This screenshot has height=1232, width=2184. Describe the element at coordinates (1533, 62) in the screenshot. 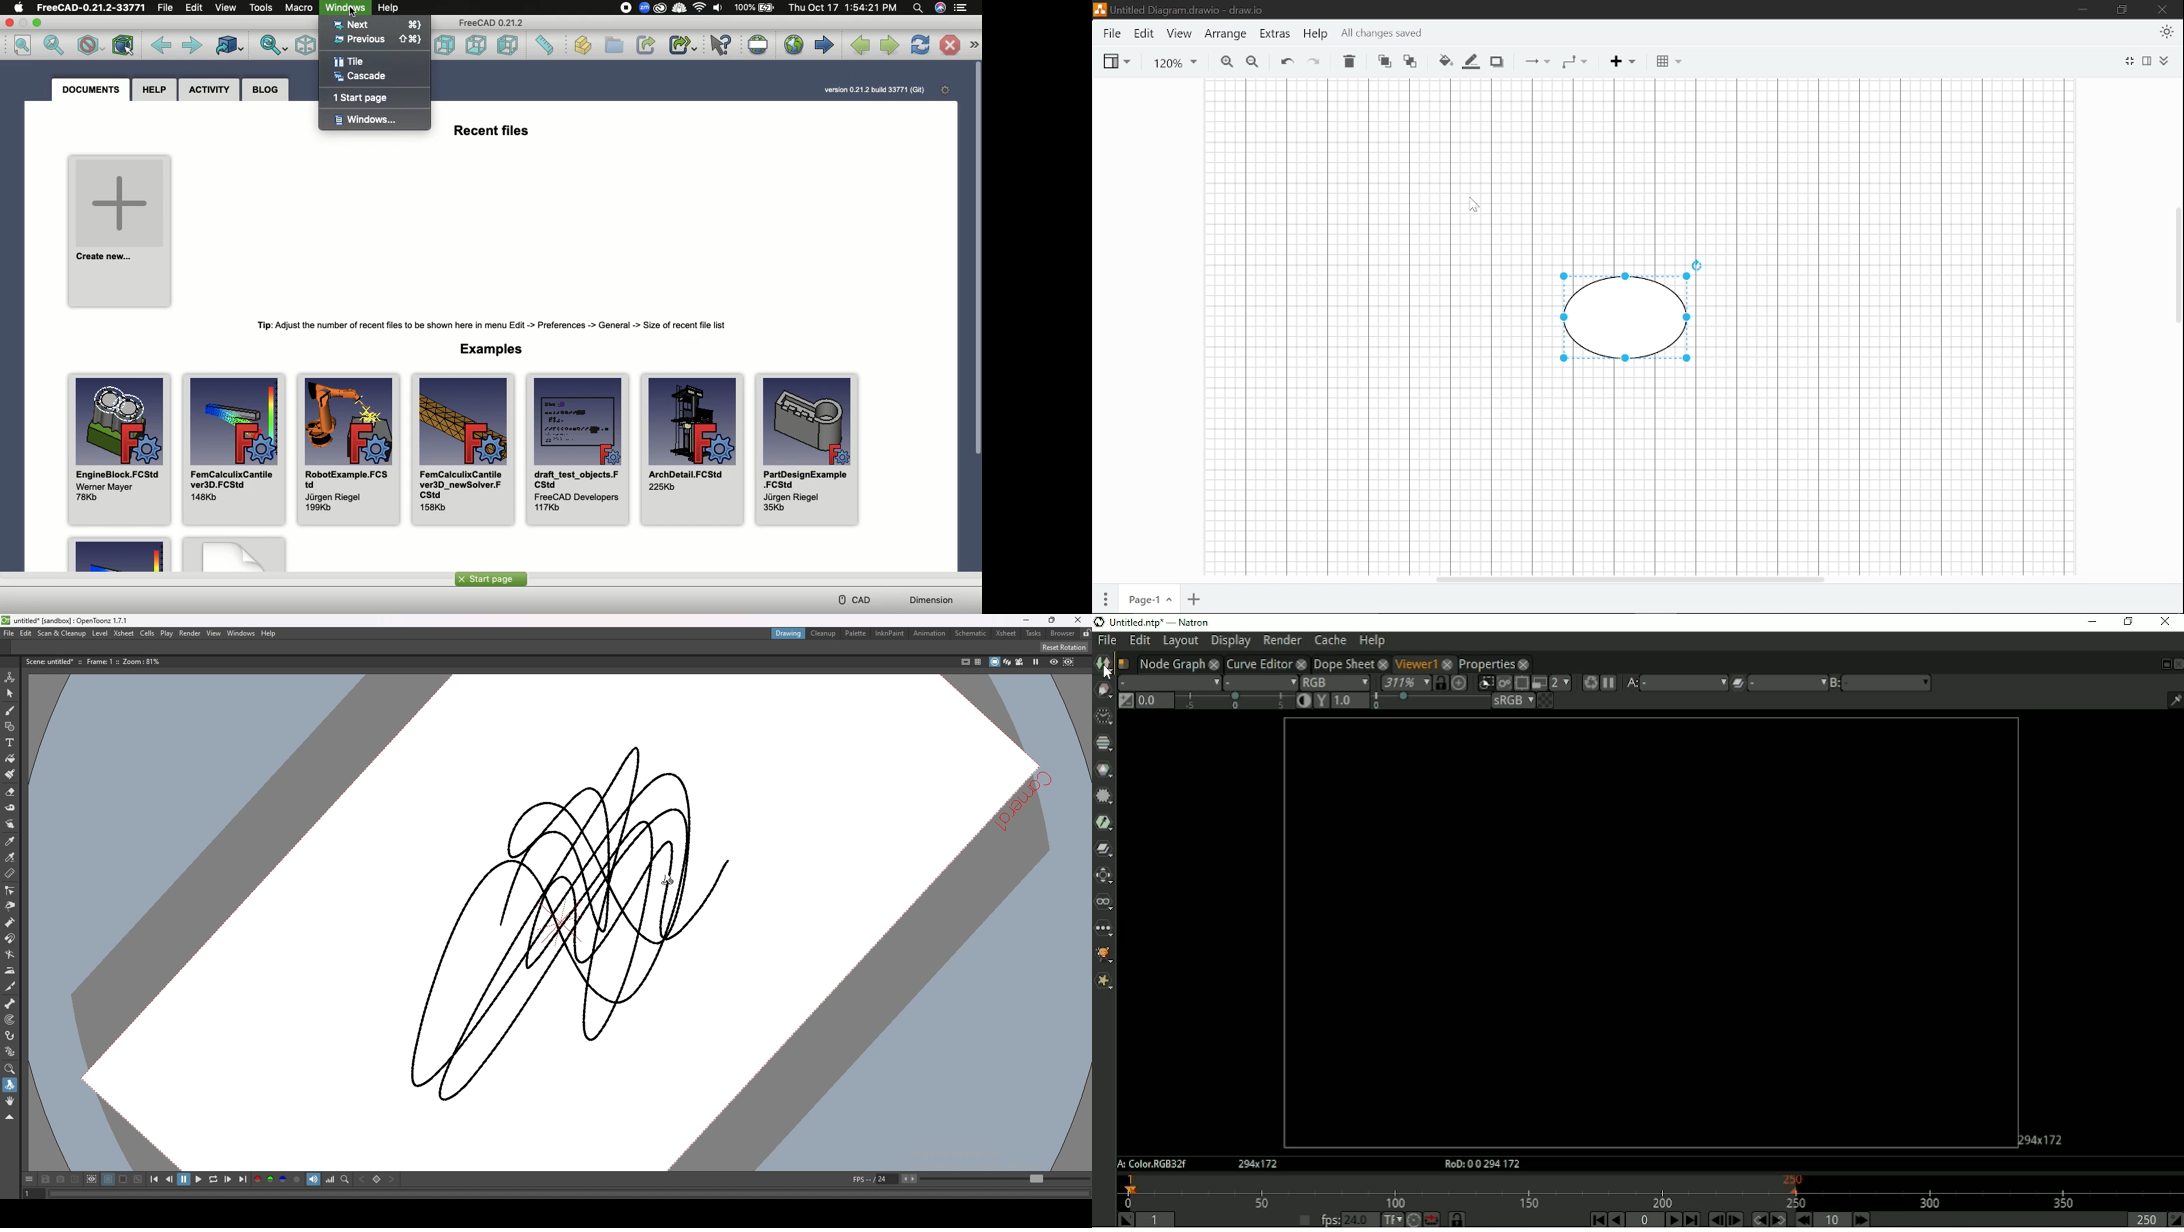

I see `connections` at that location.